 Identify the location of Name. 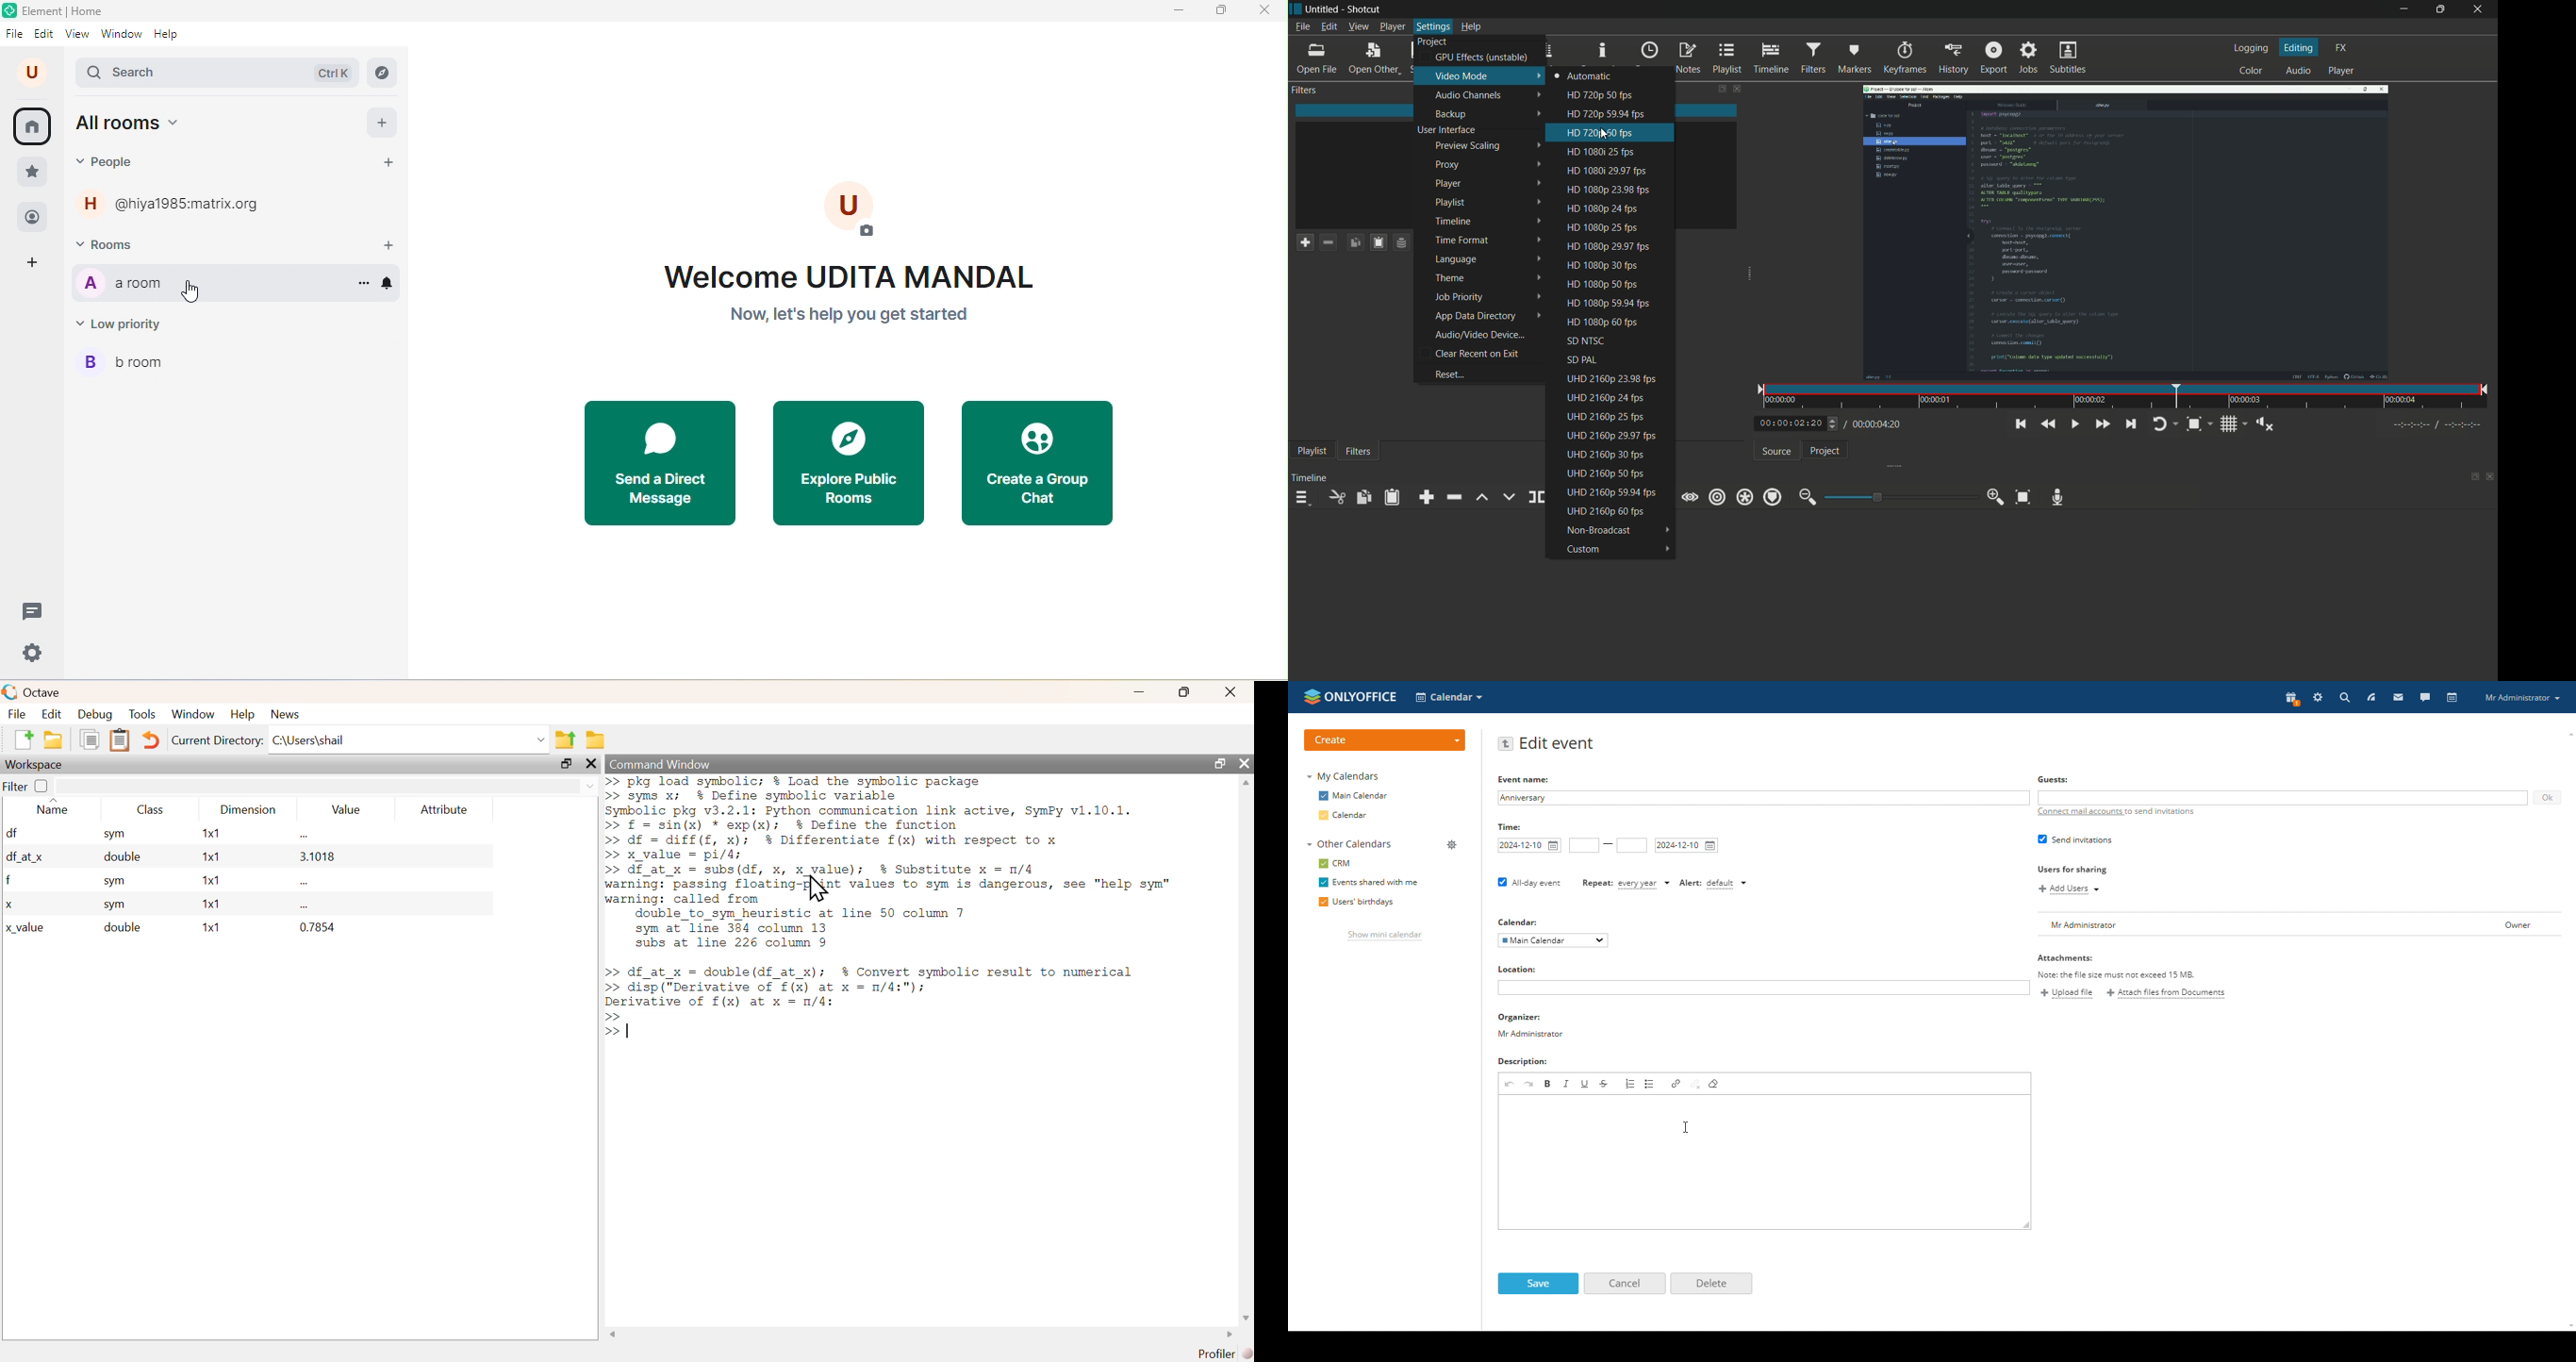
(52, 807).